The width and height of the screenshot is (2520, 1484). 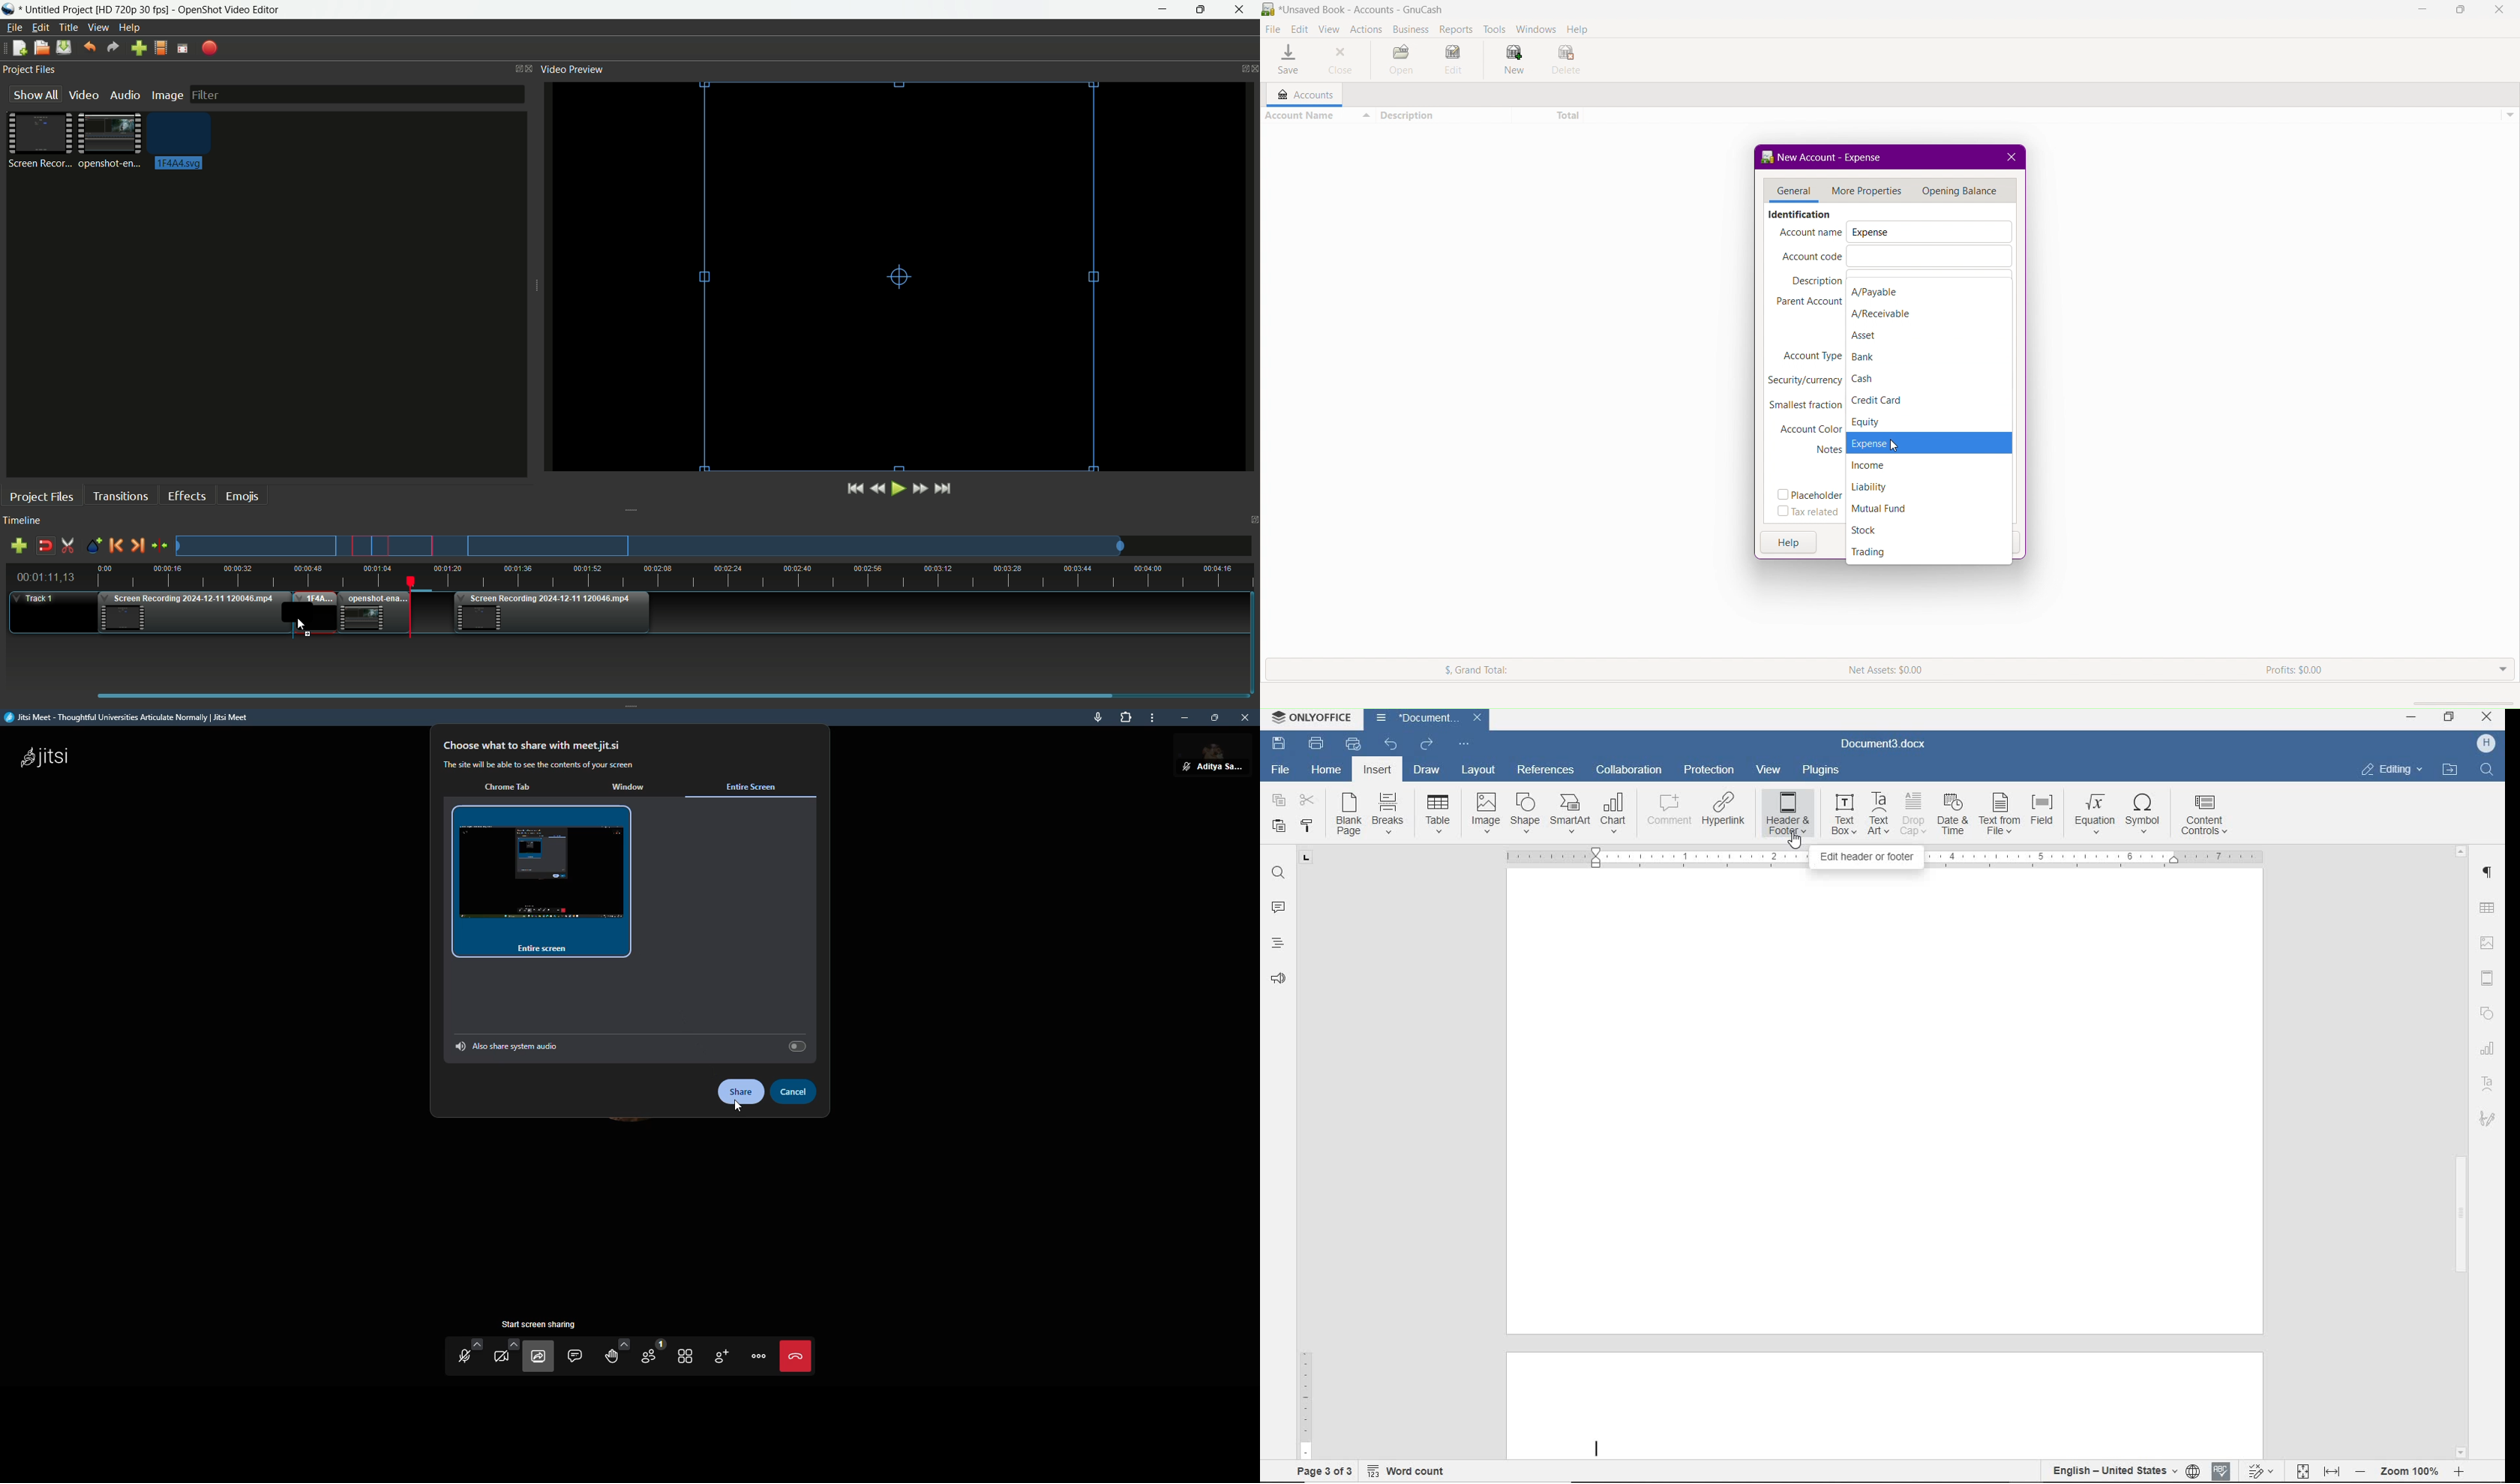 What do you see at coordinates (2488, 719) in the screenshot?
I see `CLOSE` at bounding box center [2488, 719].